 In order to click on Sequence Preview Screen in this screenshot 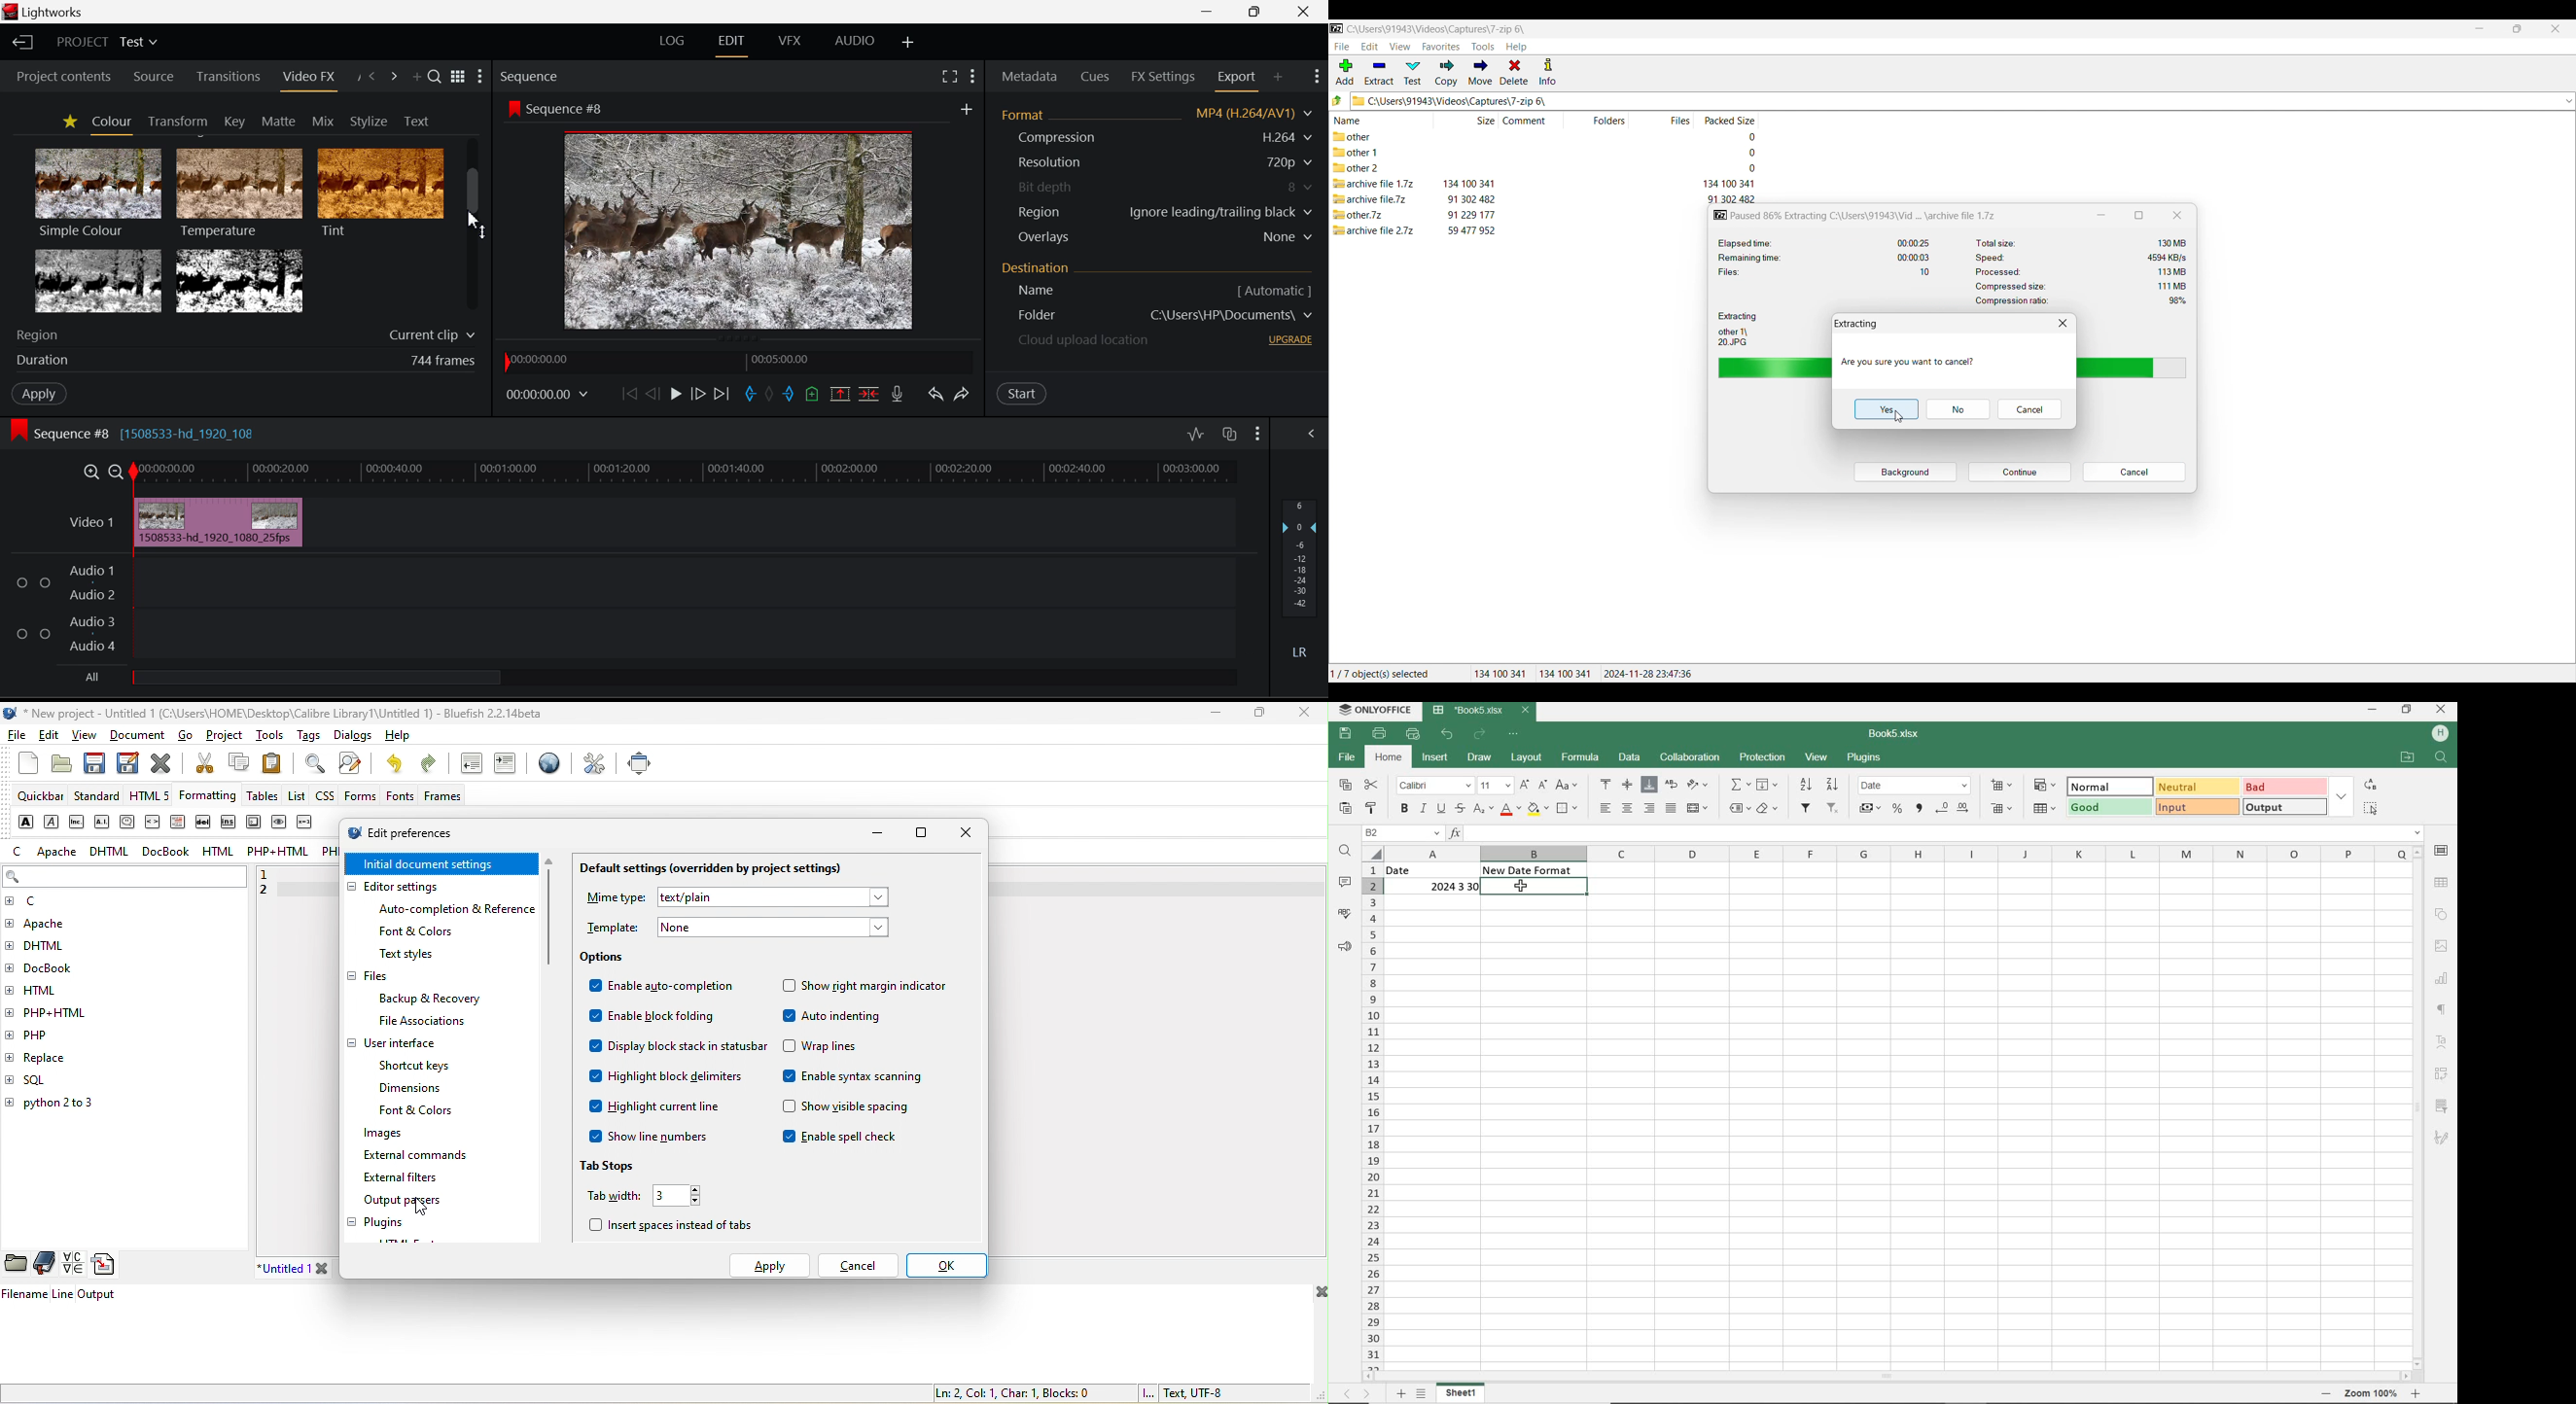, I will do `click(742, 229)`.